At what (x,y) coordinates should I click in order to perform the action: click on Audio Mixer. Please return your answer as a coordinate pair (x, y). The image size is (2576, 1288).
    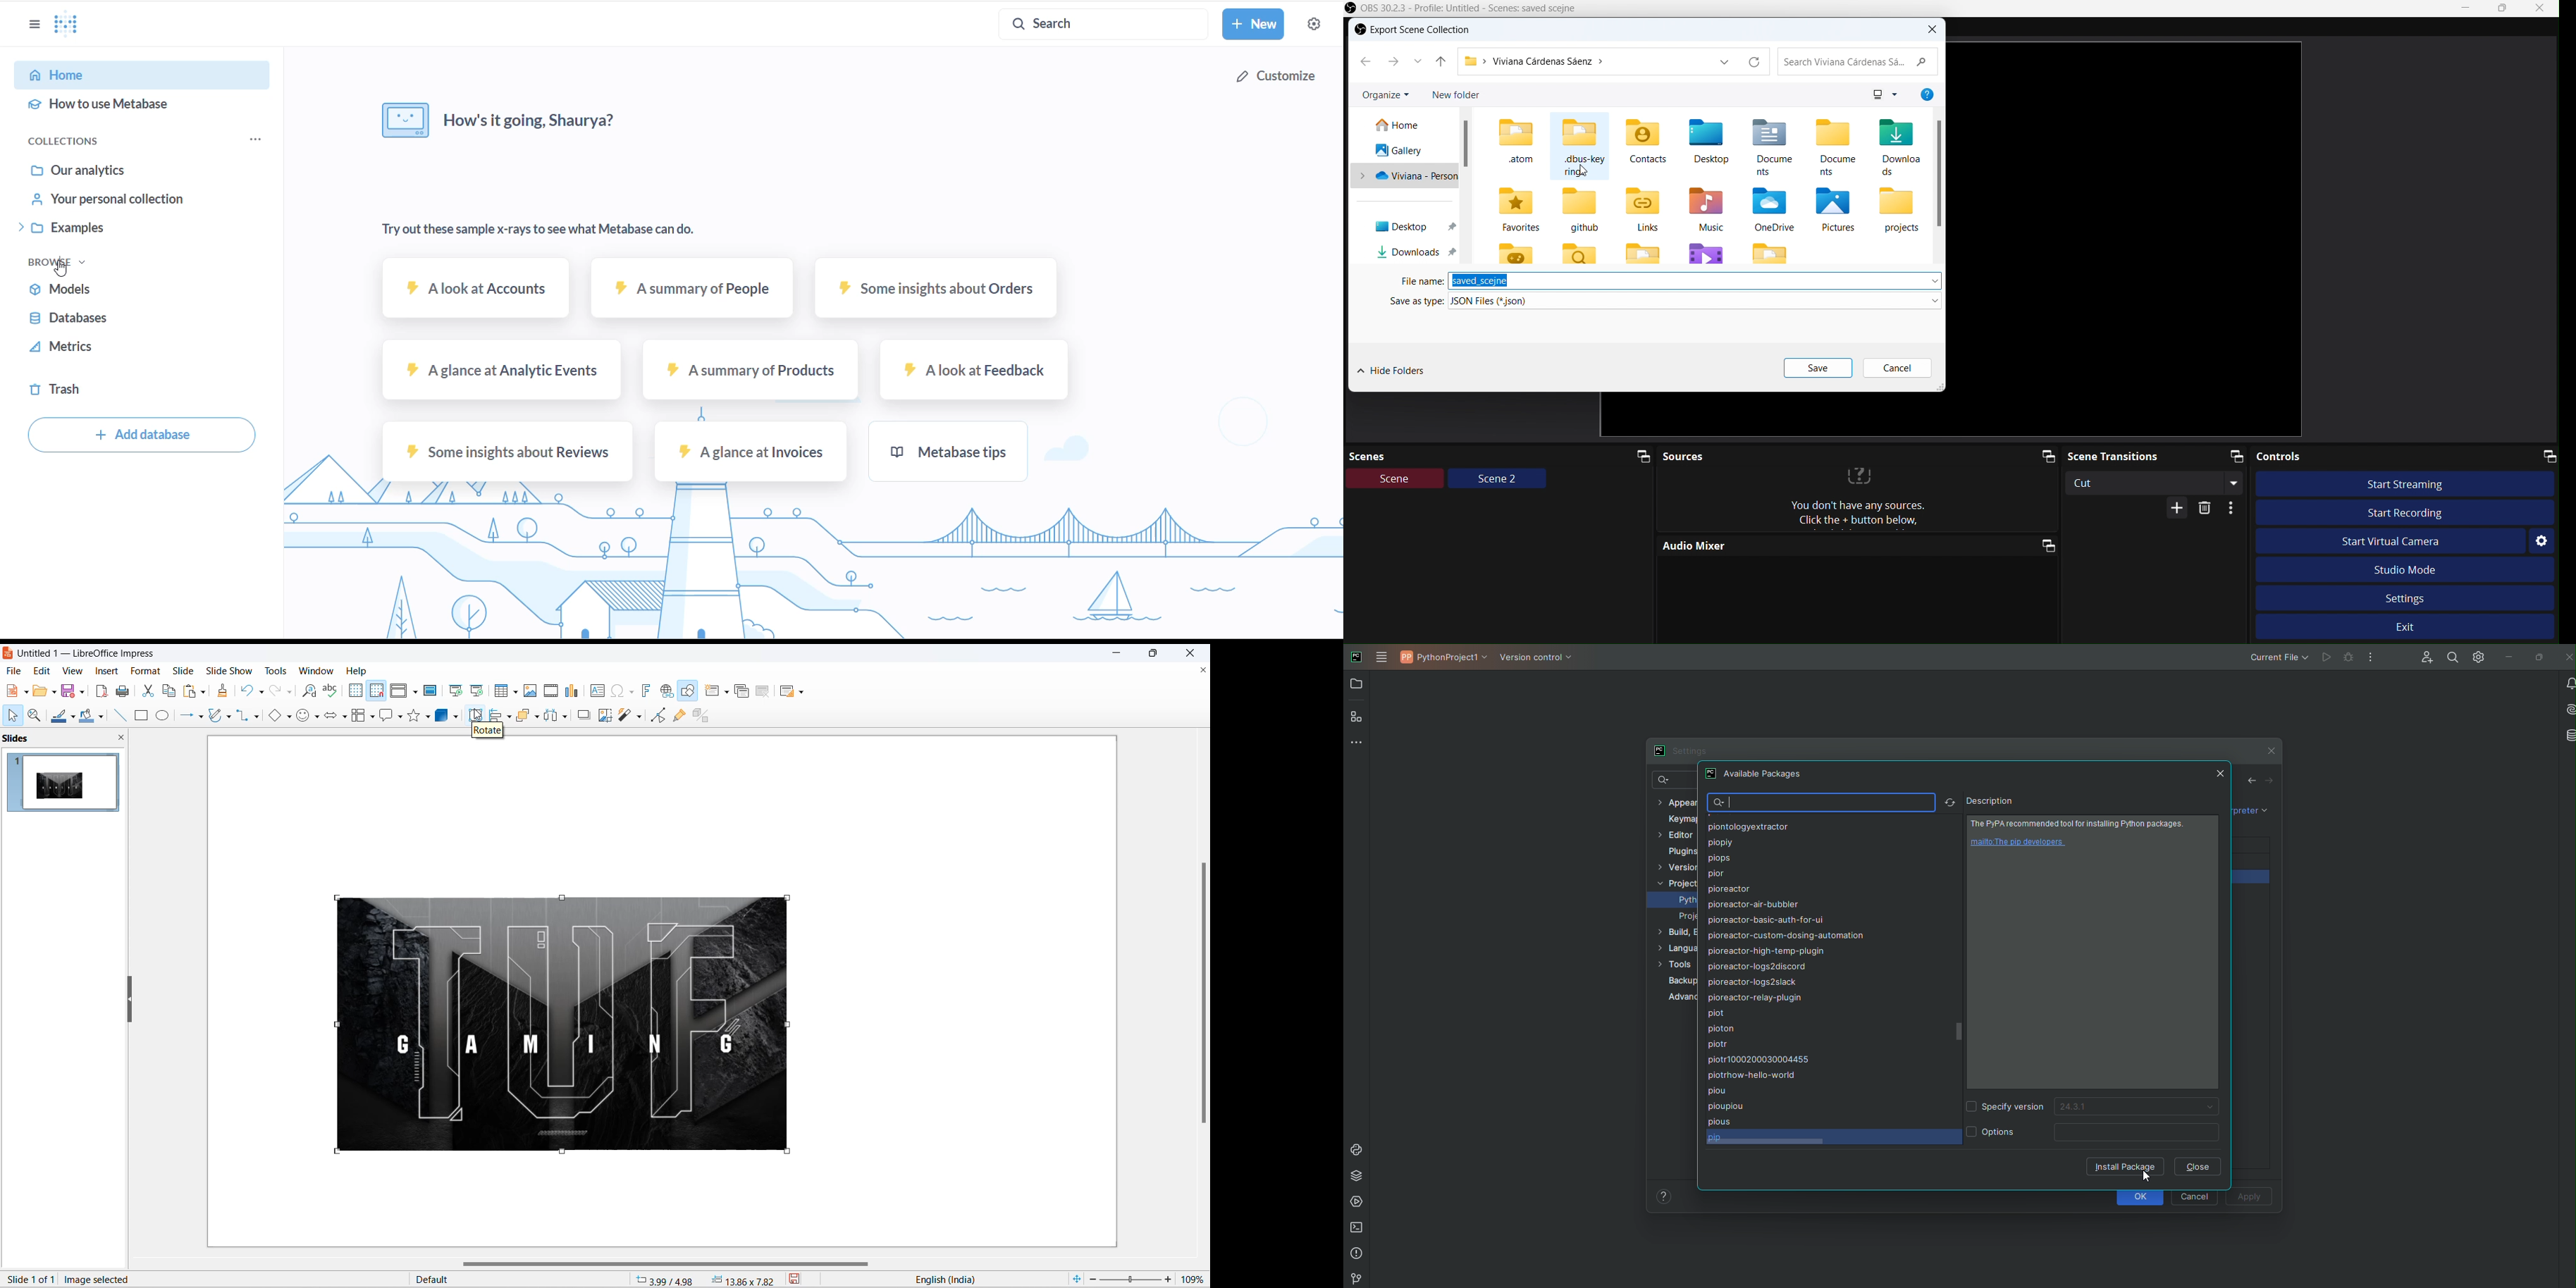
    Looking at the image, I should click on (1856, 544).